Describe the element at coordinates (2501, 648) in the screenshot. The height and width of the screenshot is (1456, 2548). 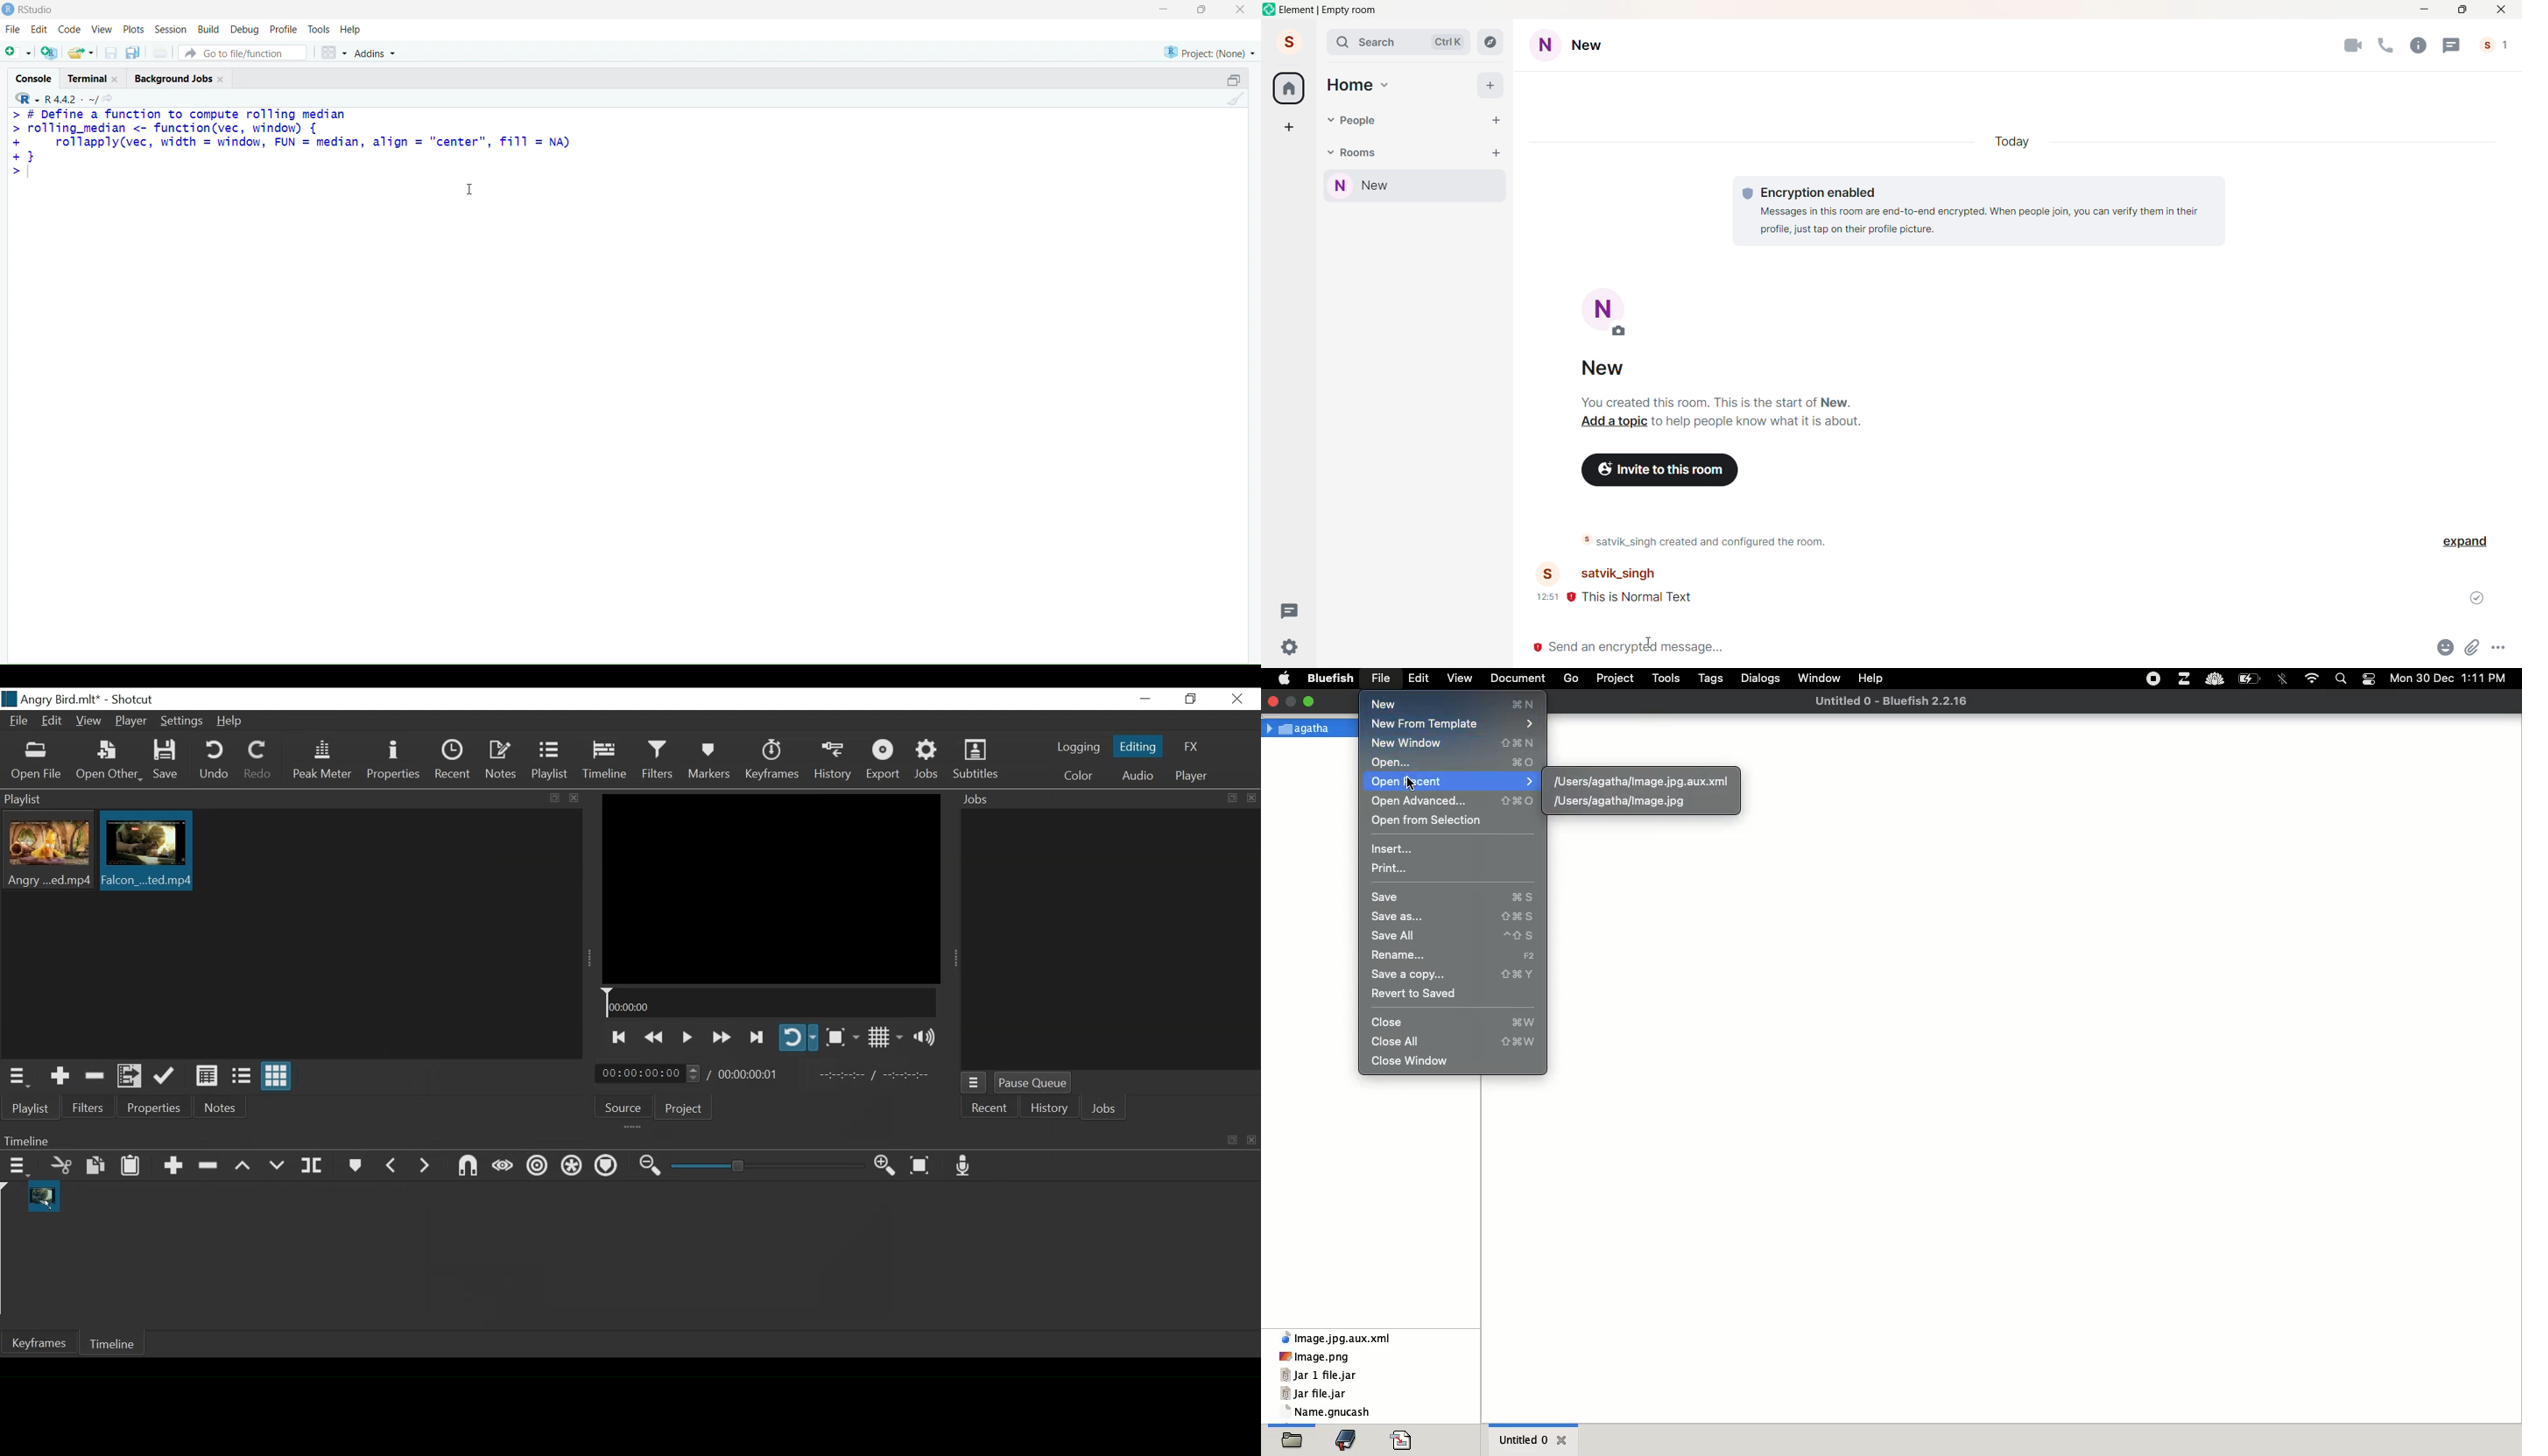
I see `More Options` at that location.